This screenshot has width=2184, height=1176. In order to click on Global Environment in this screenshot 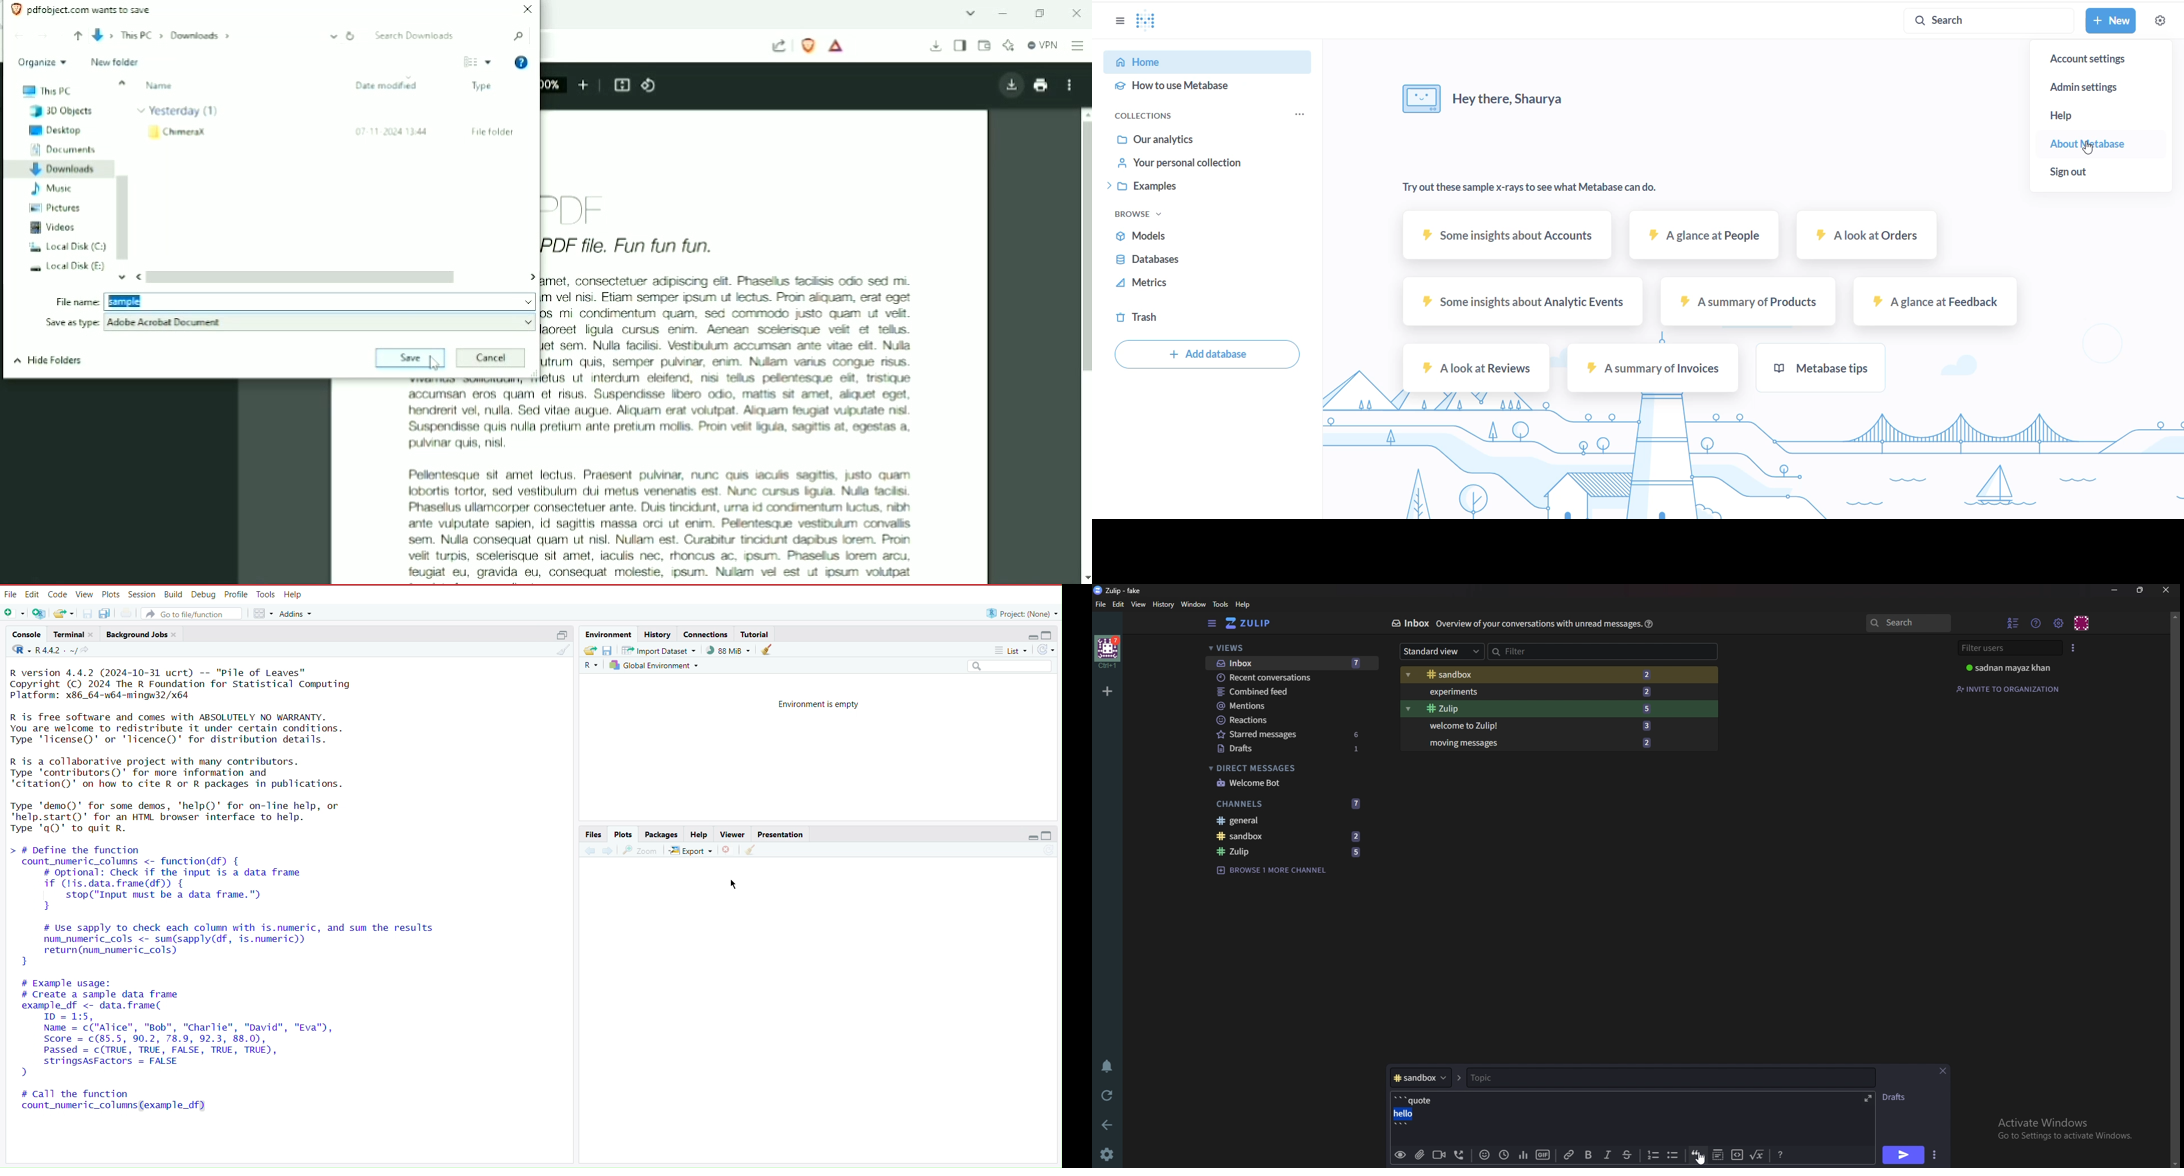, I will do `click(656, 665)`.